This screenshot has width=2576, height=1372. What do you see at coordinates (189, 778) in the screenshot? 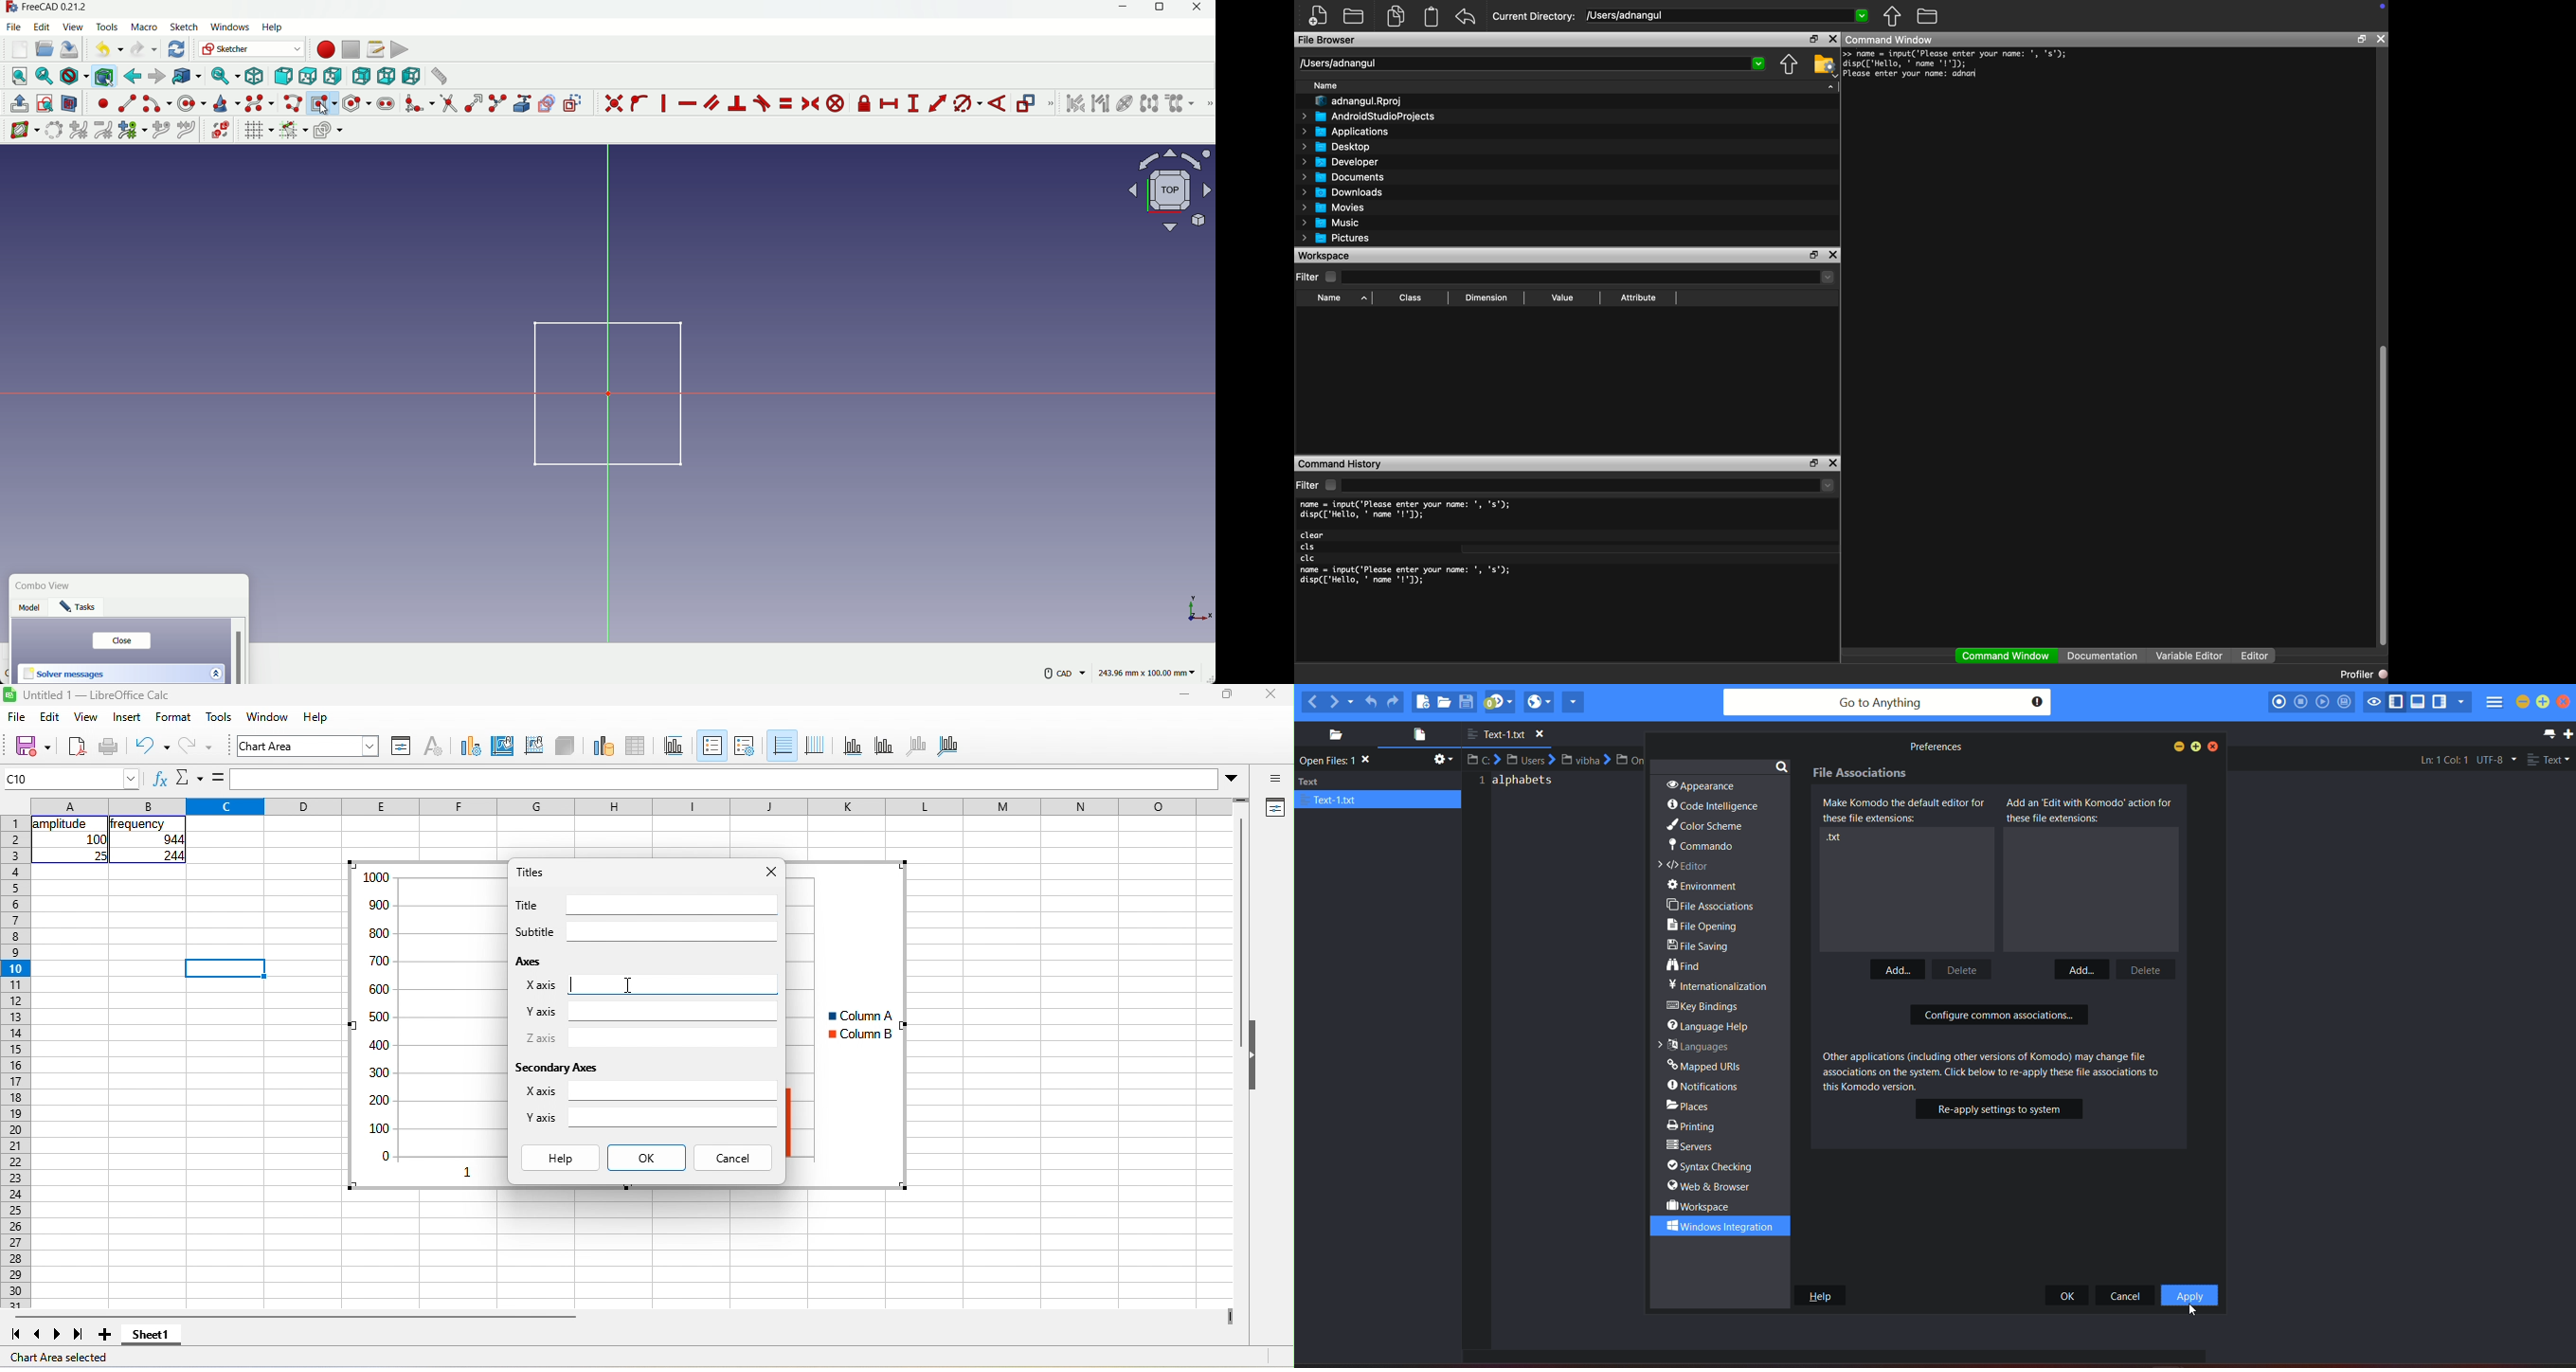
I see `Function options` at bounding box center [189, 778].